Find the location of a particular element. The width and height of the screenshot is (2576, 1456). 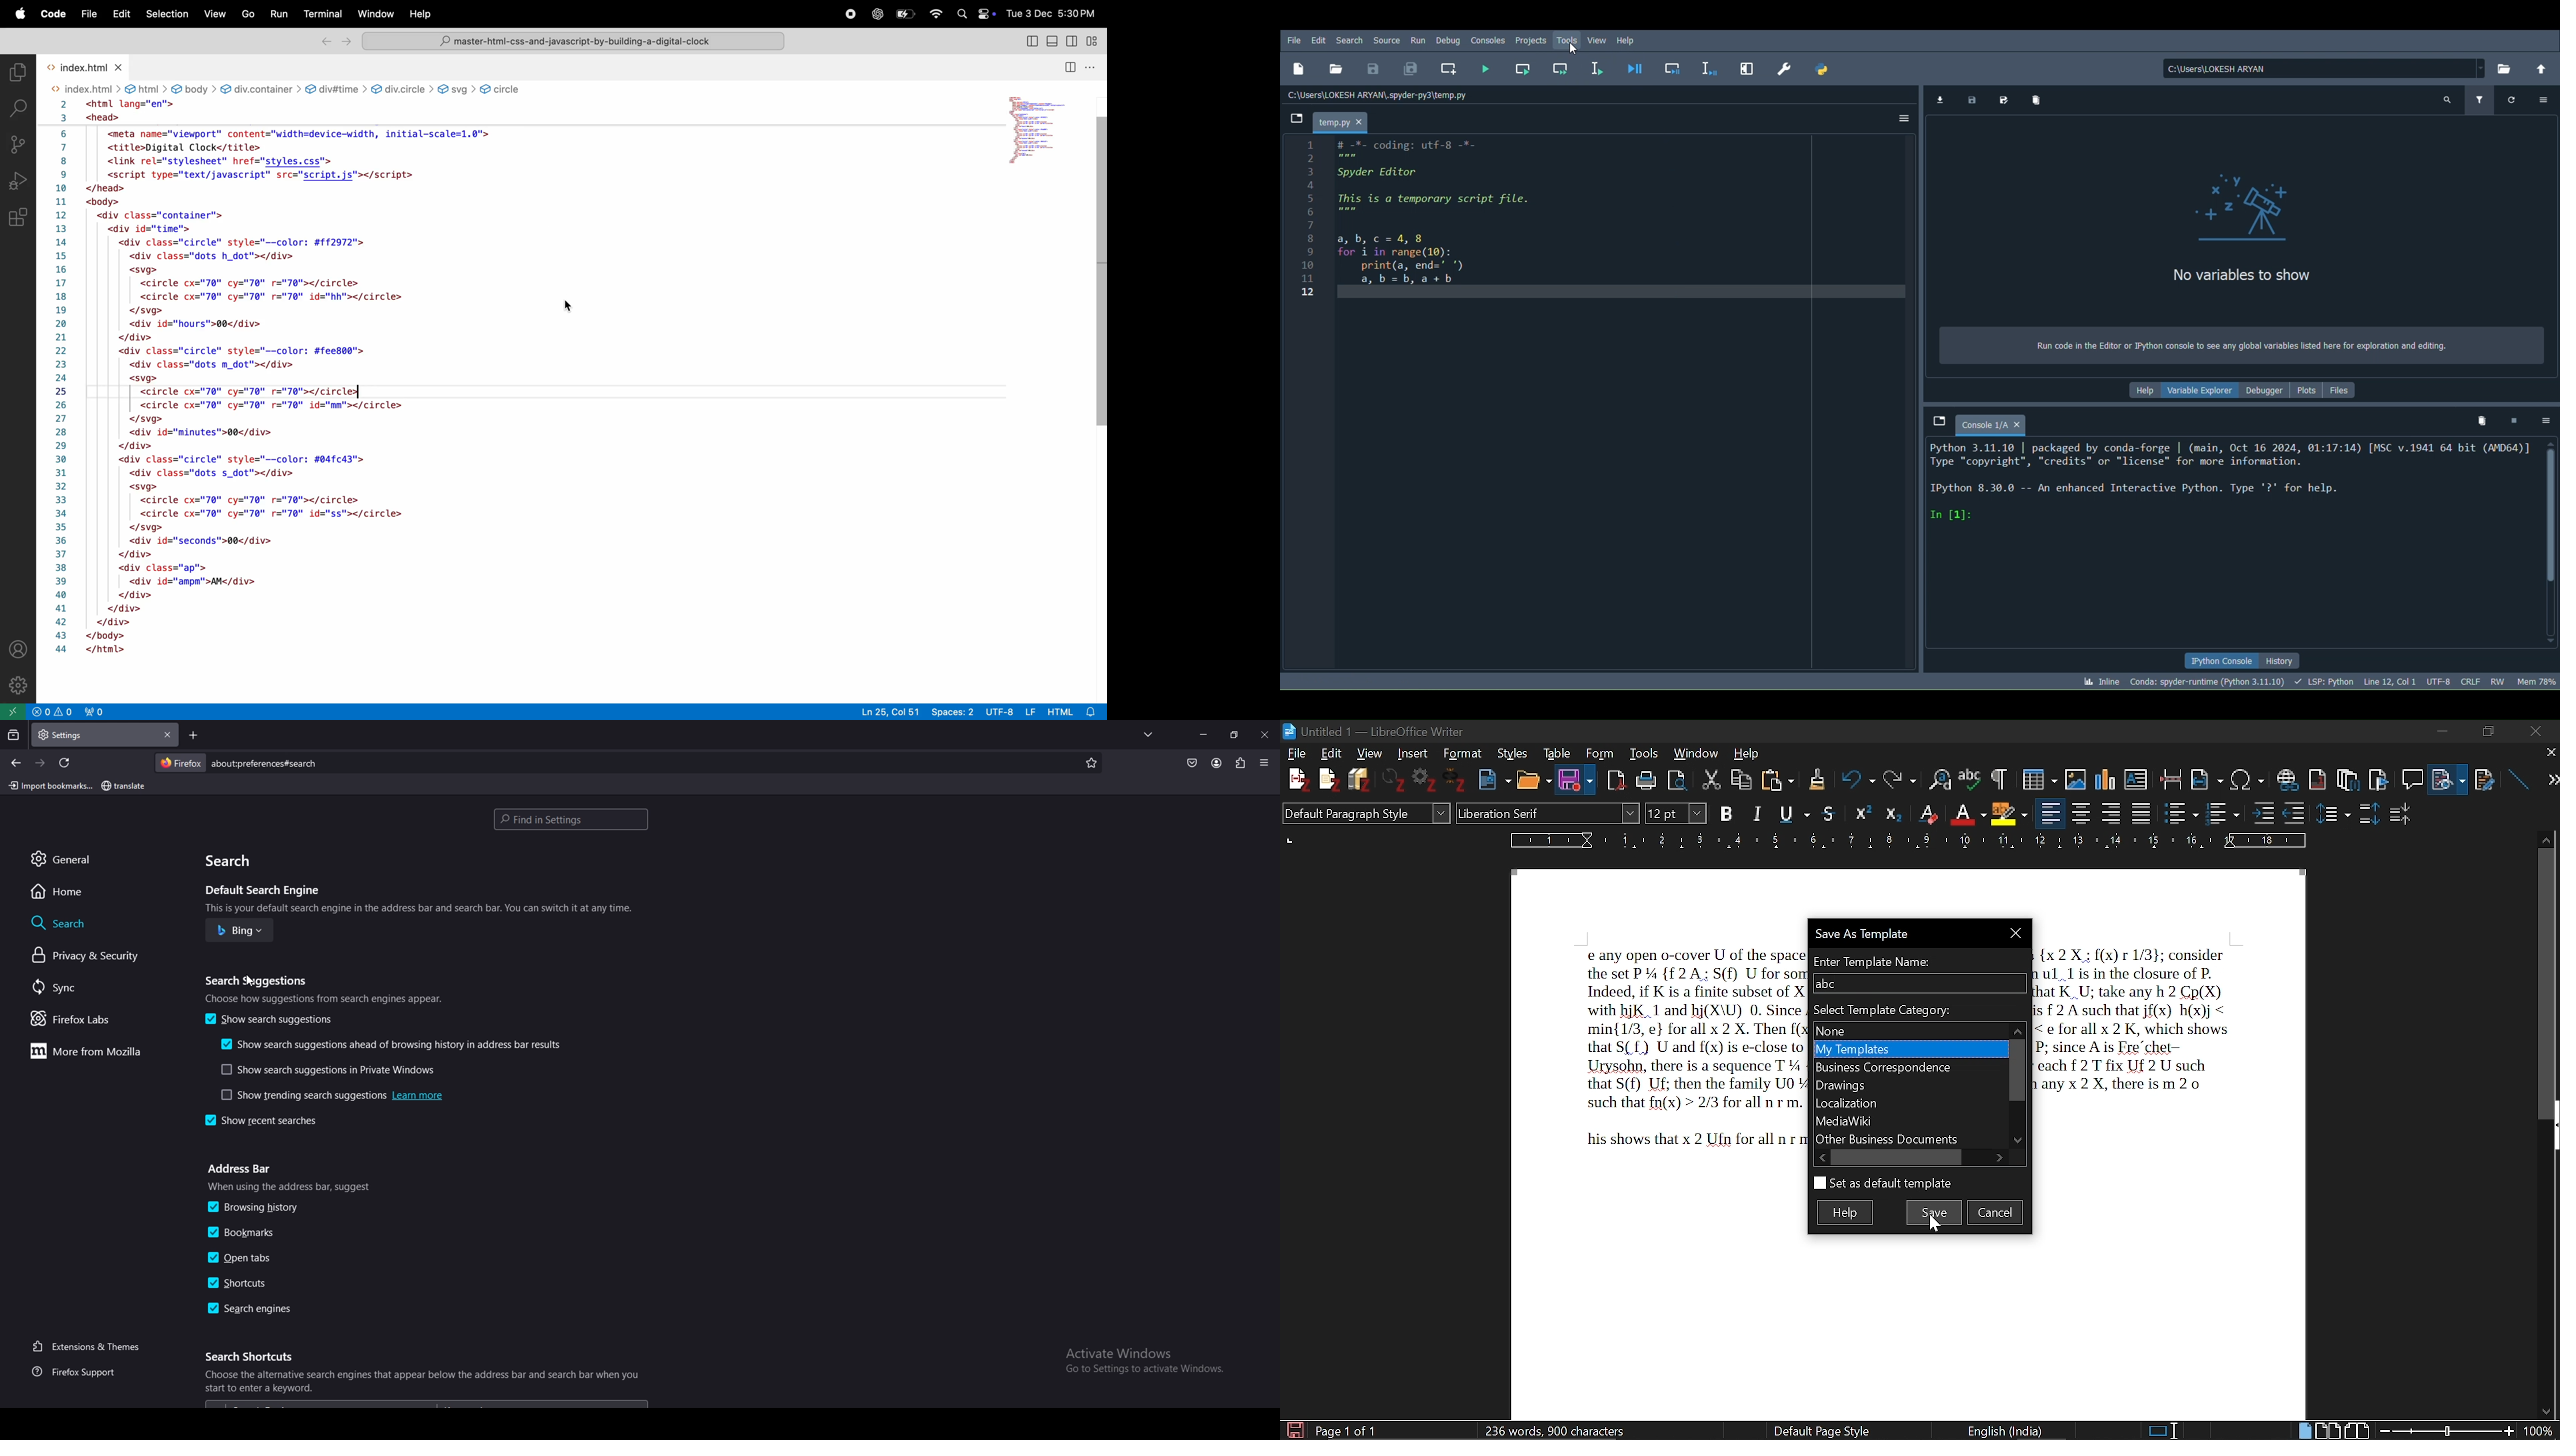

profile is located at coordinates (1217, 764).